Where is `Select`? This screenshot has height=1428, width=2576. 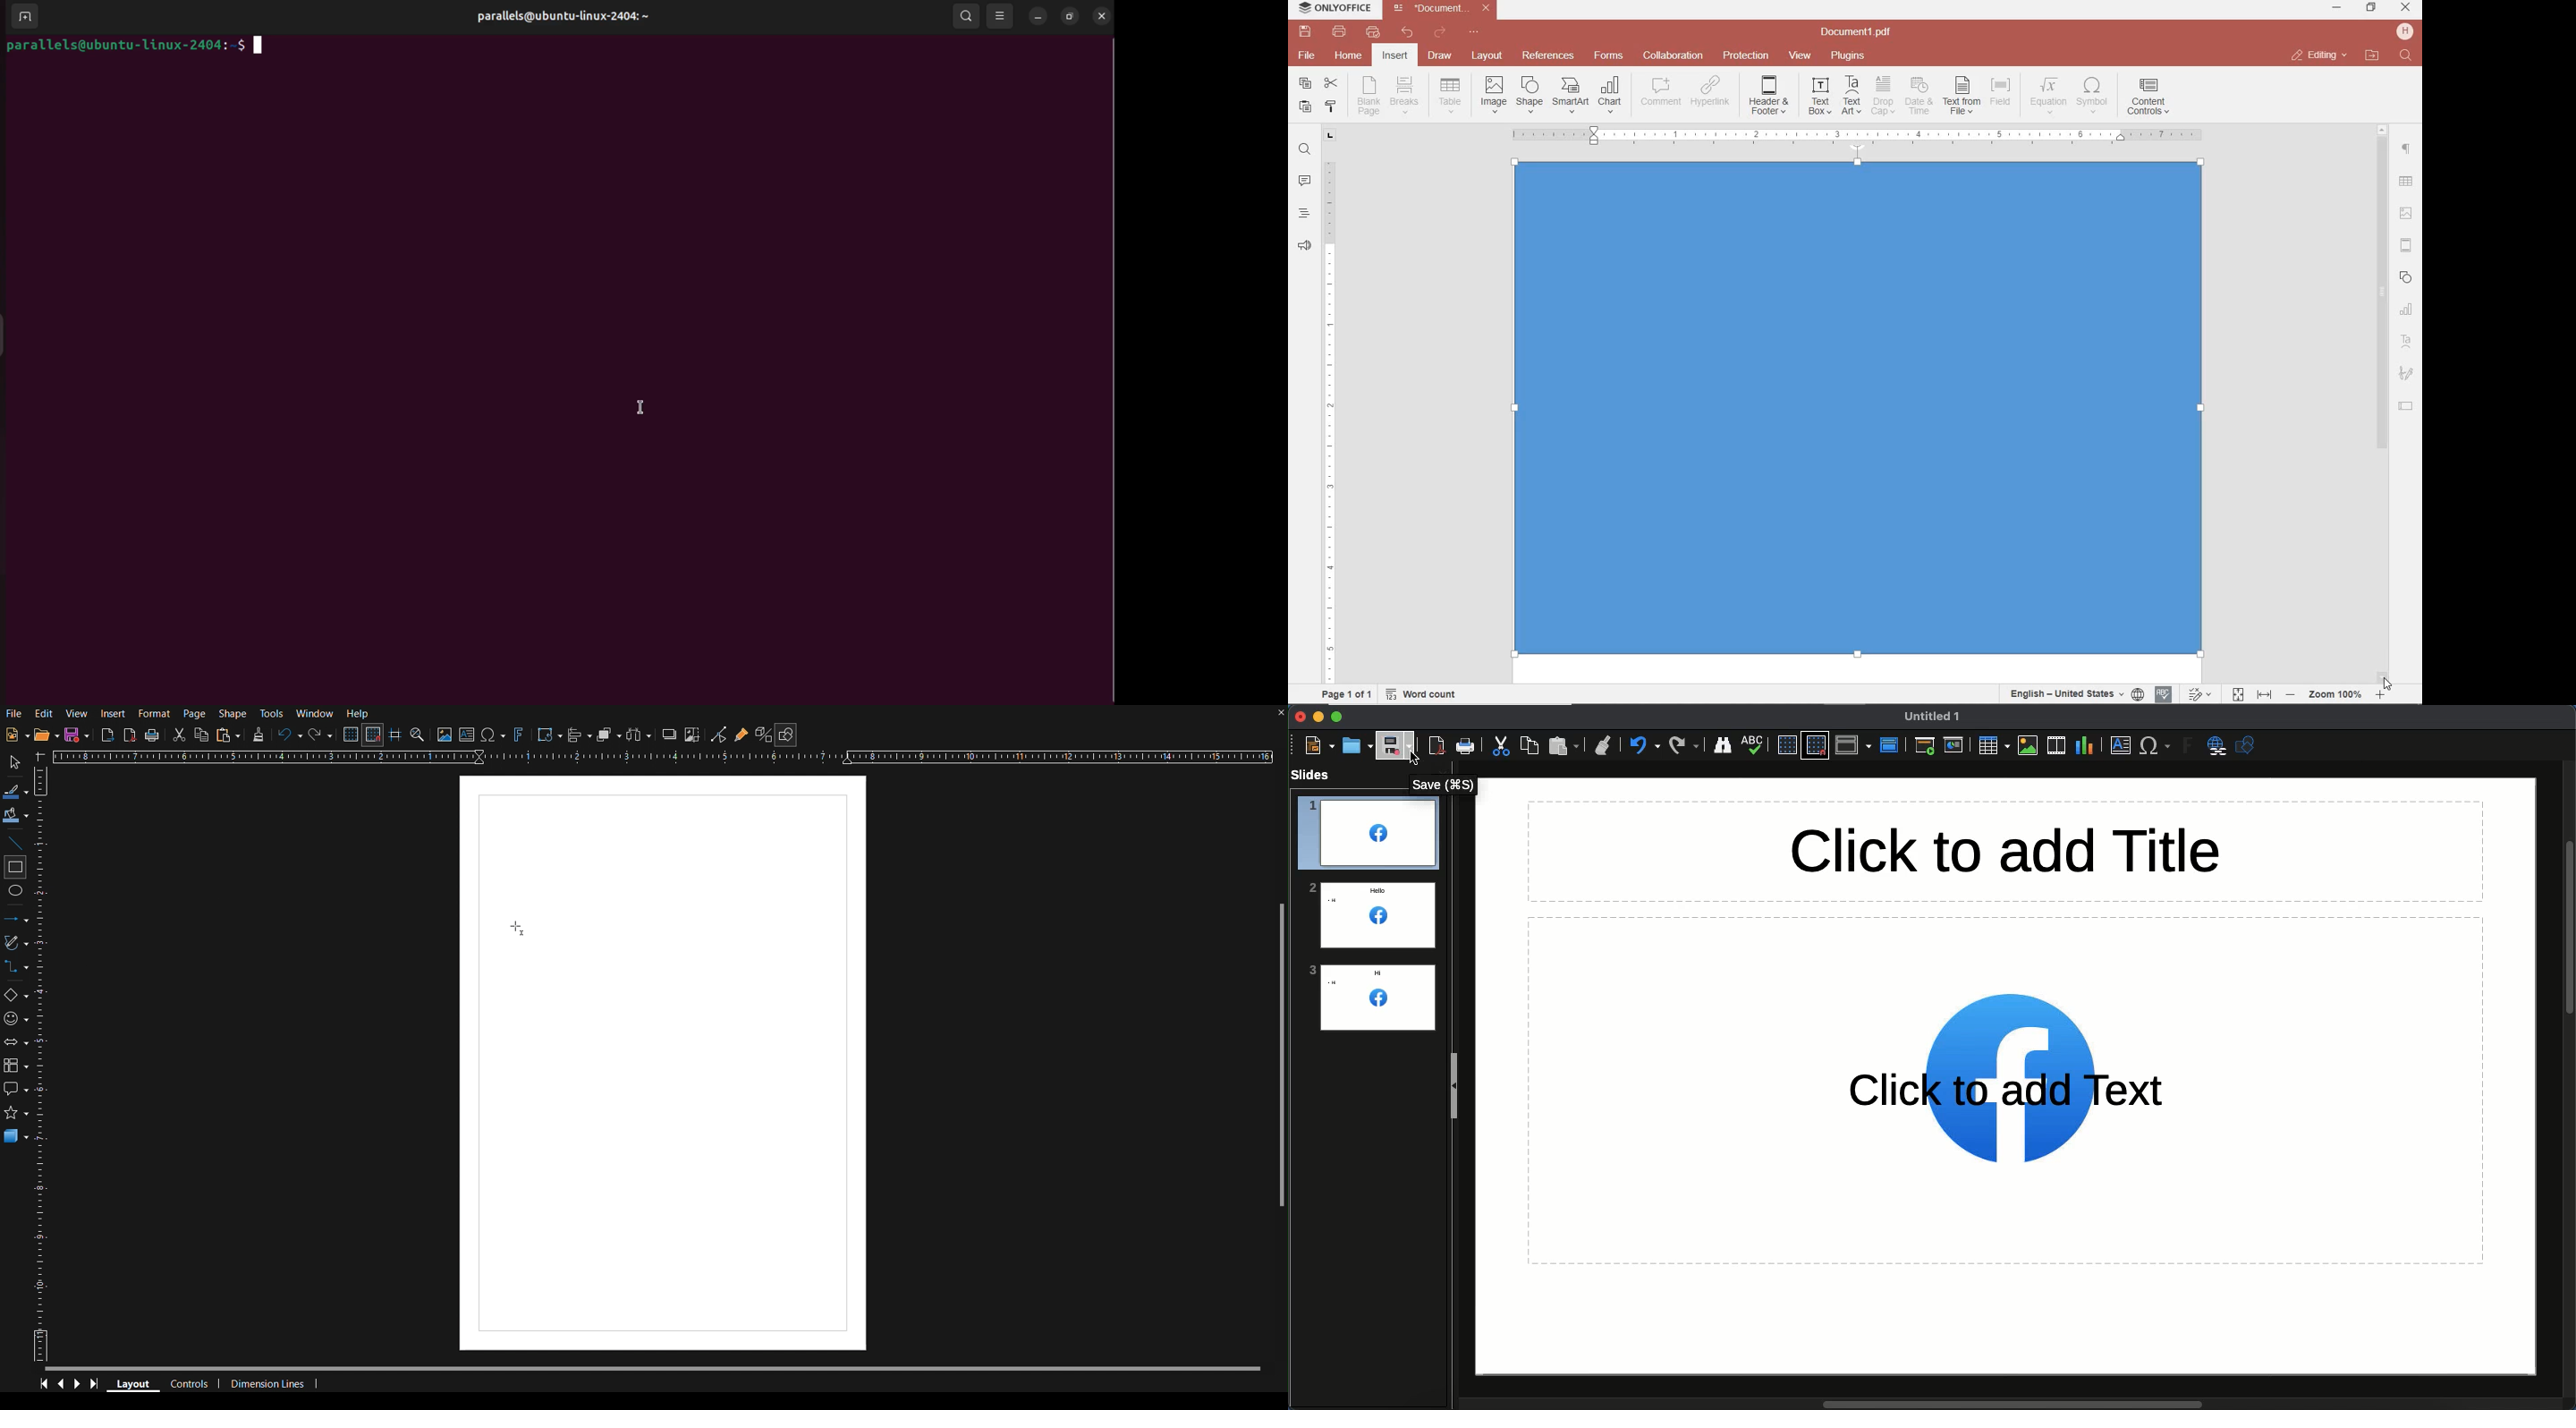 Select is located at coordinates (15, 763).